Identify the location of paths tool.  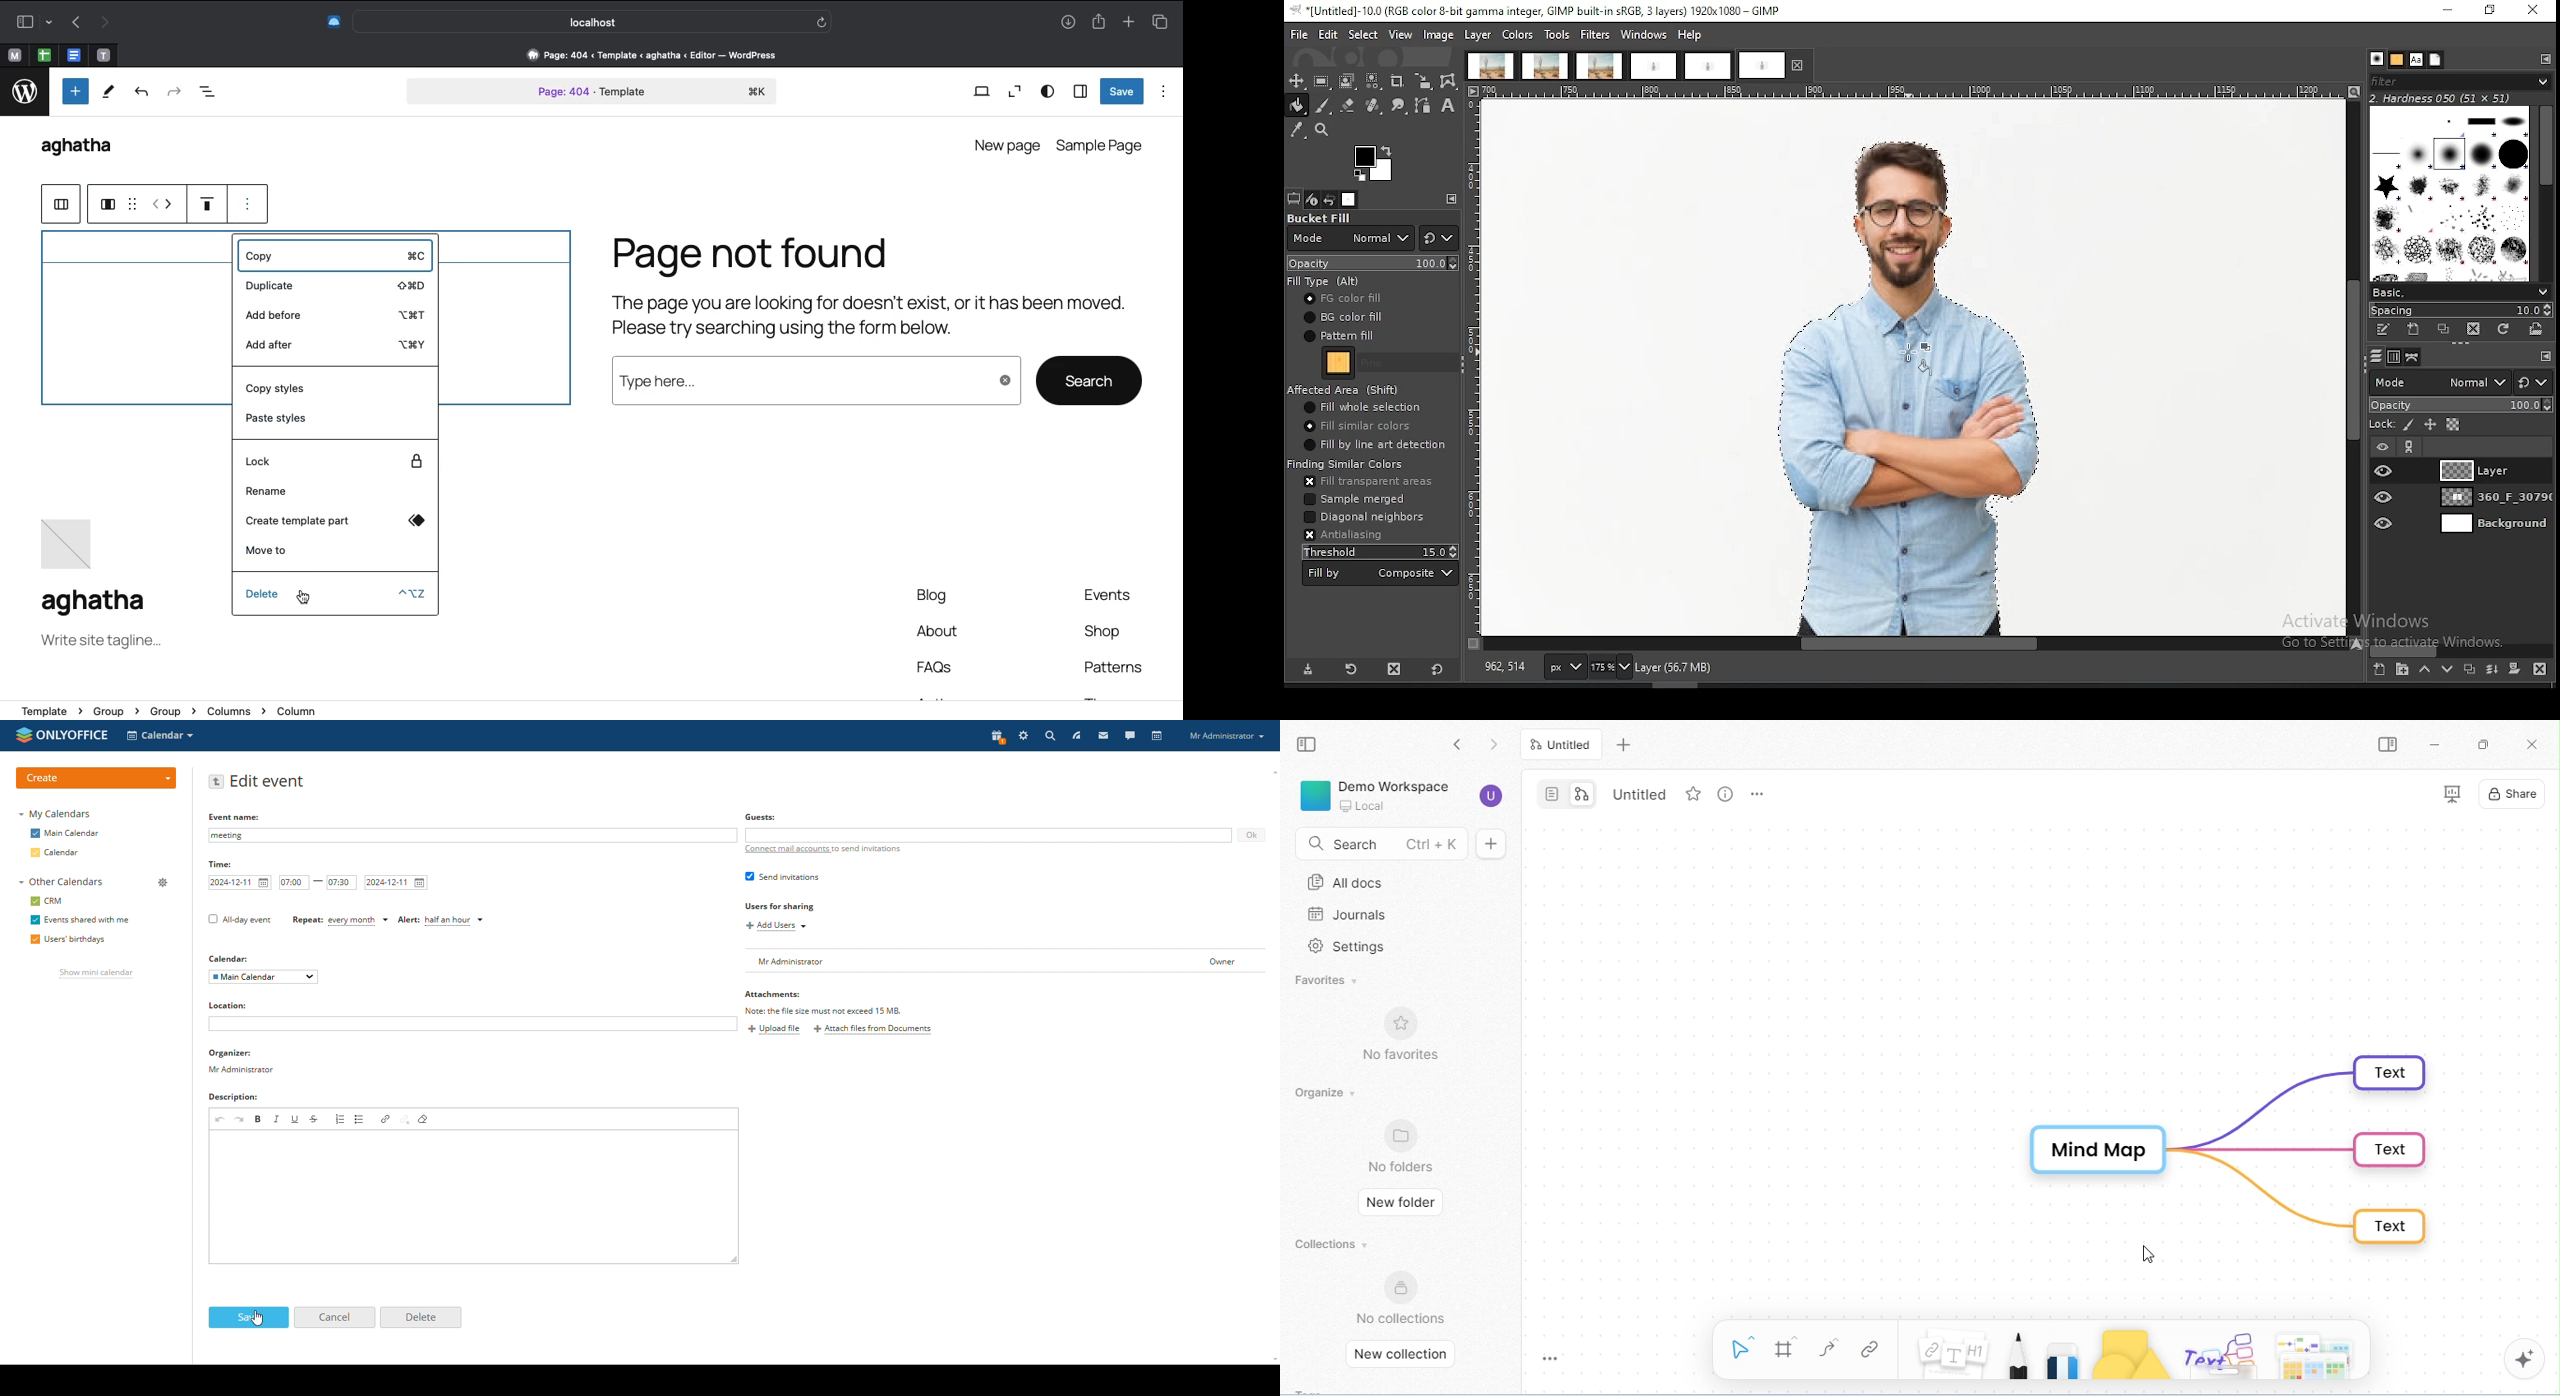
(1425, 107).